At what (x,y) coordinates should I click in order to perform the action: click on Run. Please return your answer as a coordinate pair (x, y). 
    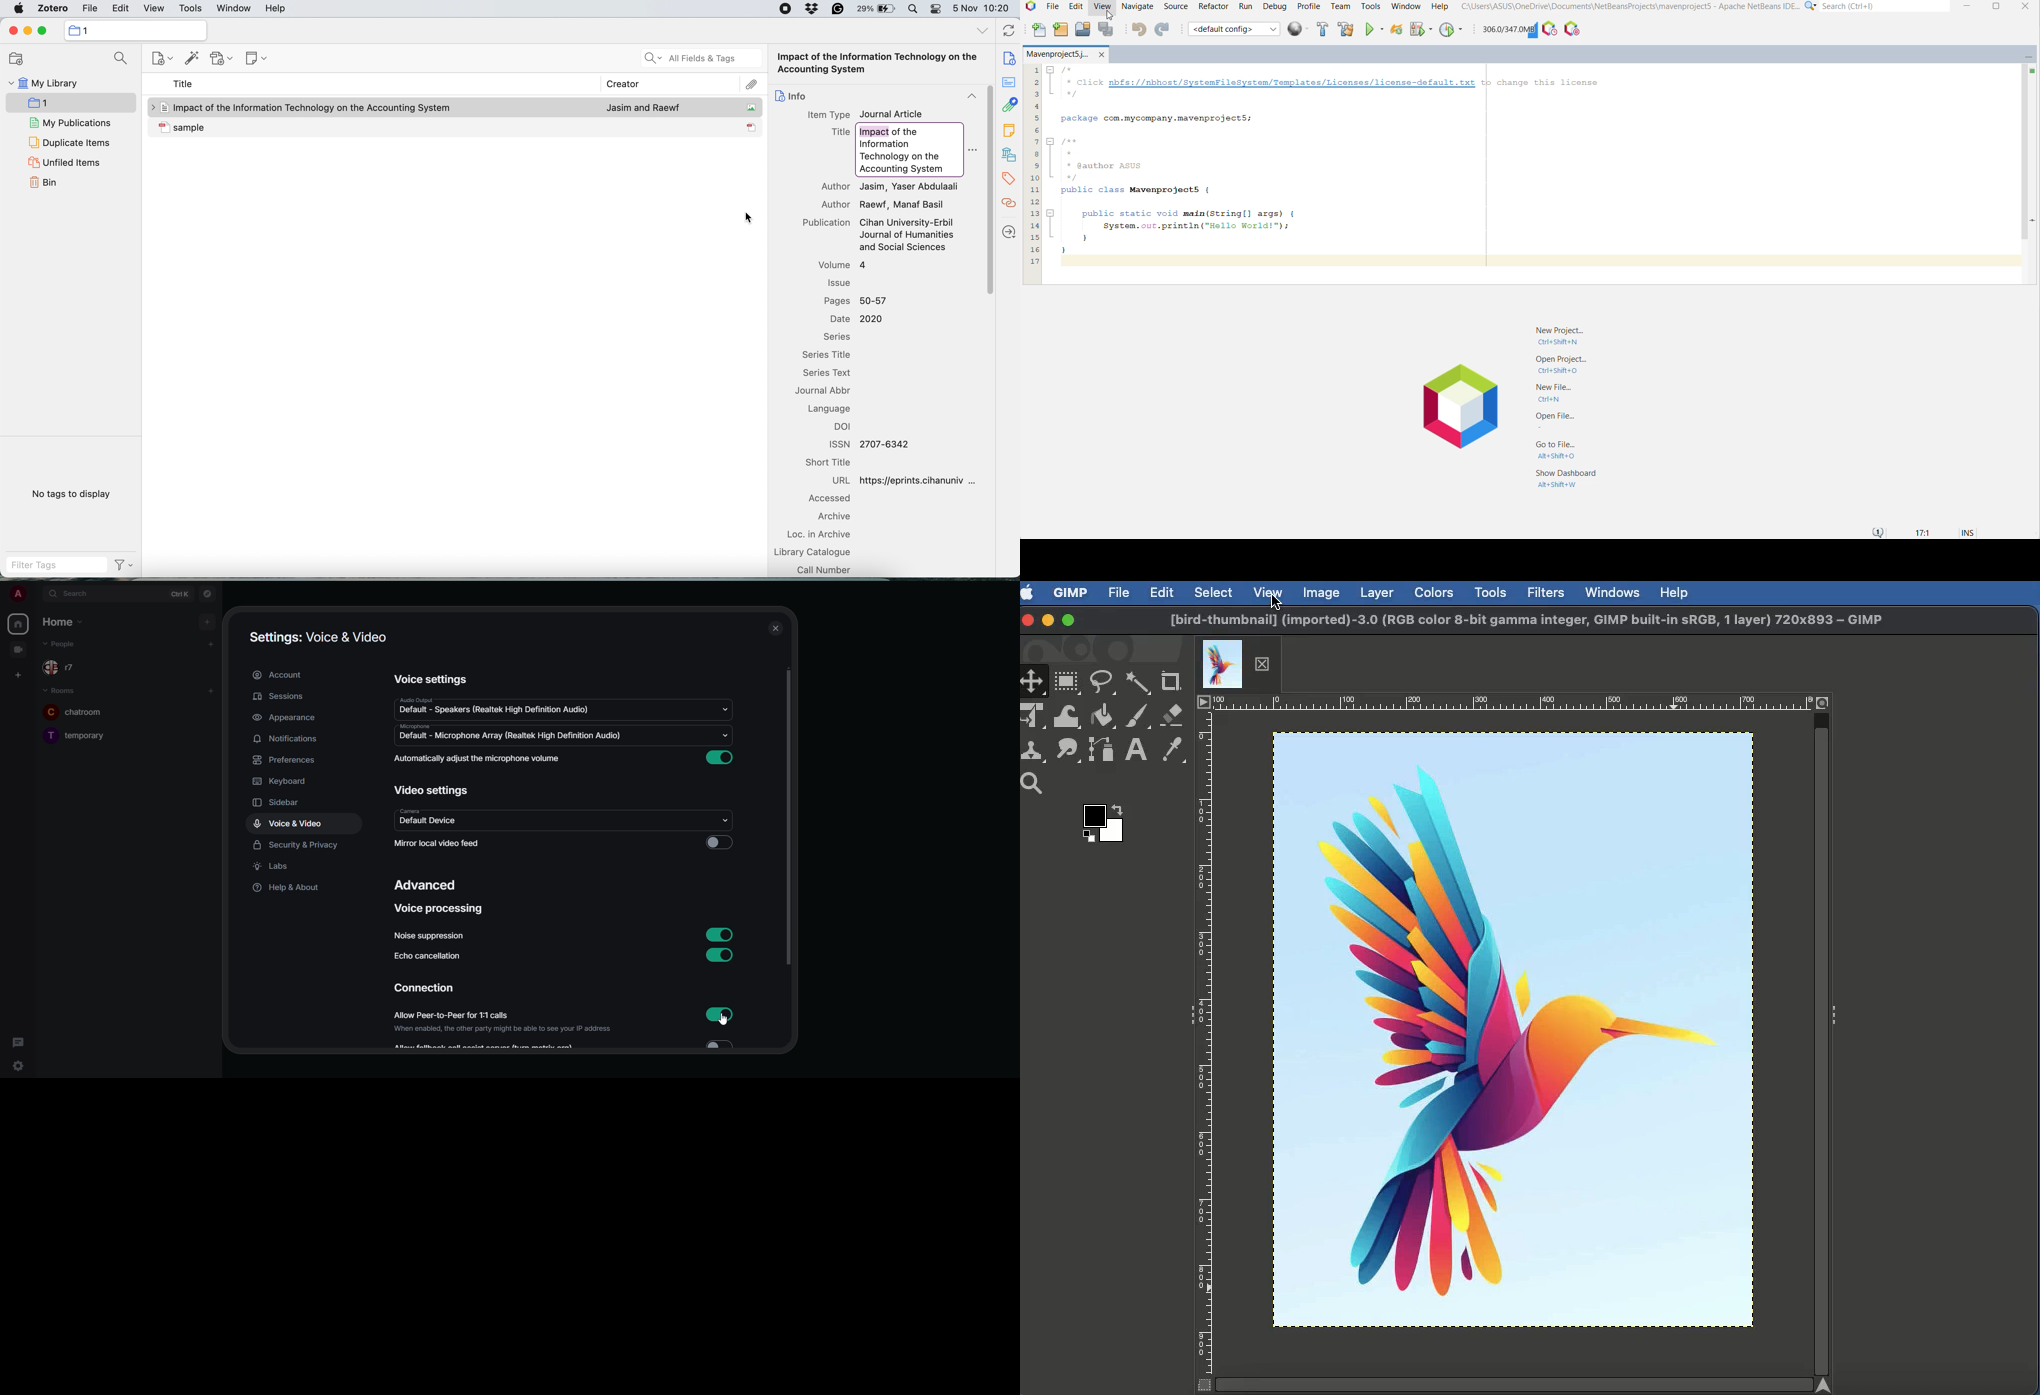
    Looking at the image, I should click on (1298, 30).